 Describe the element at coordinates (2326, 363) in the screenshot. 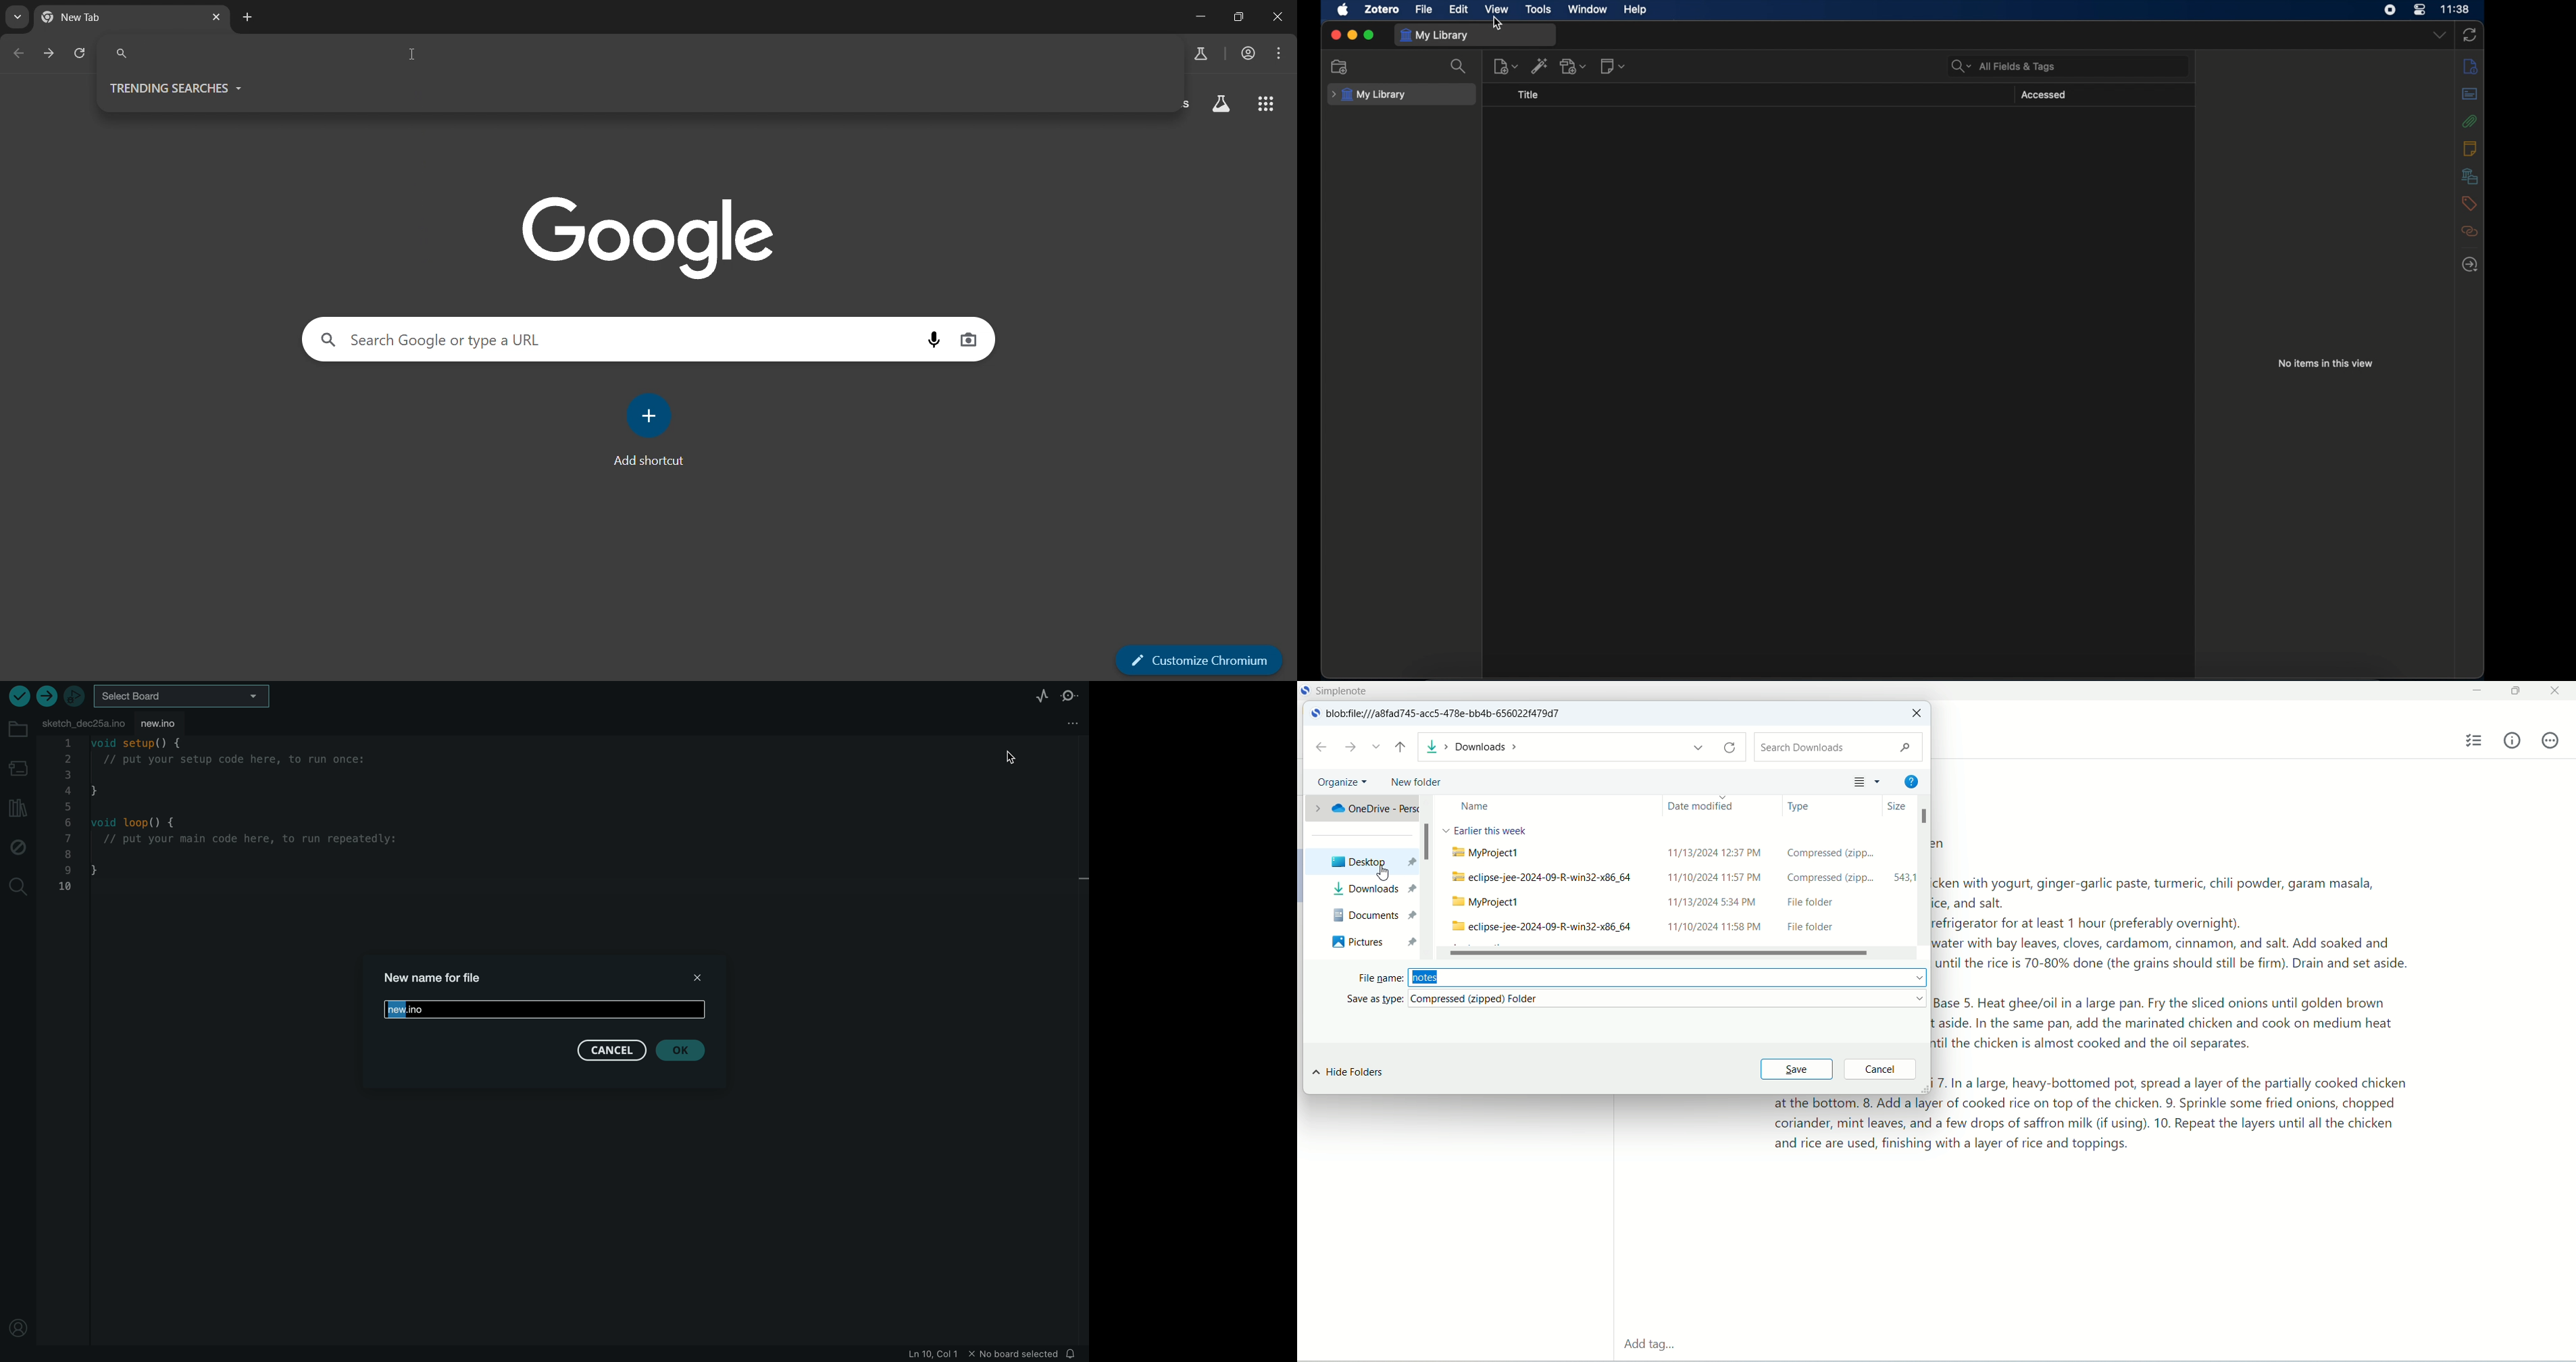

I see `no items in this view` at that location.